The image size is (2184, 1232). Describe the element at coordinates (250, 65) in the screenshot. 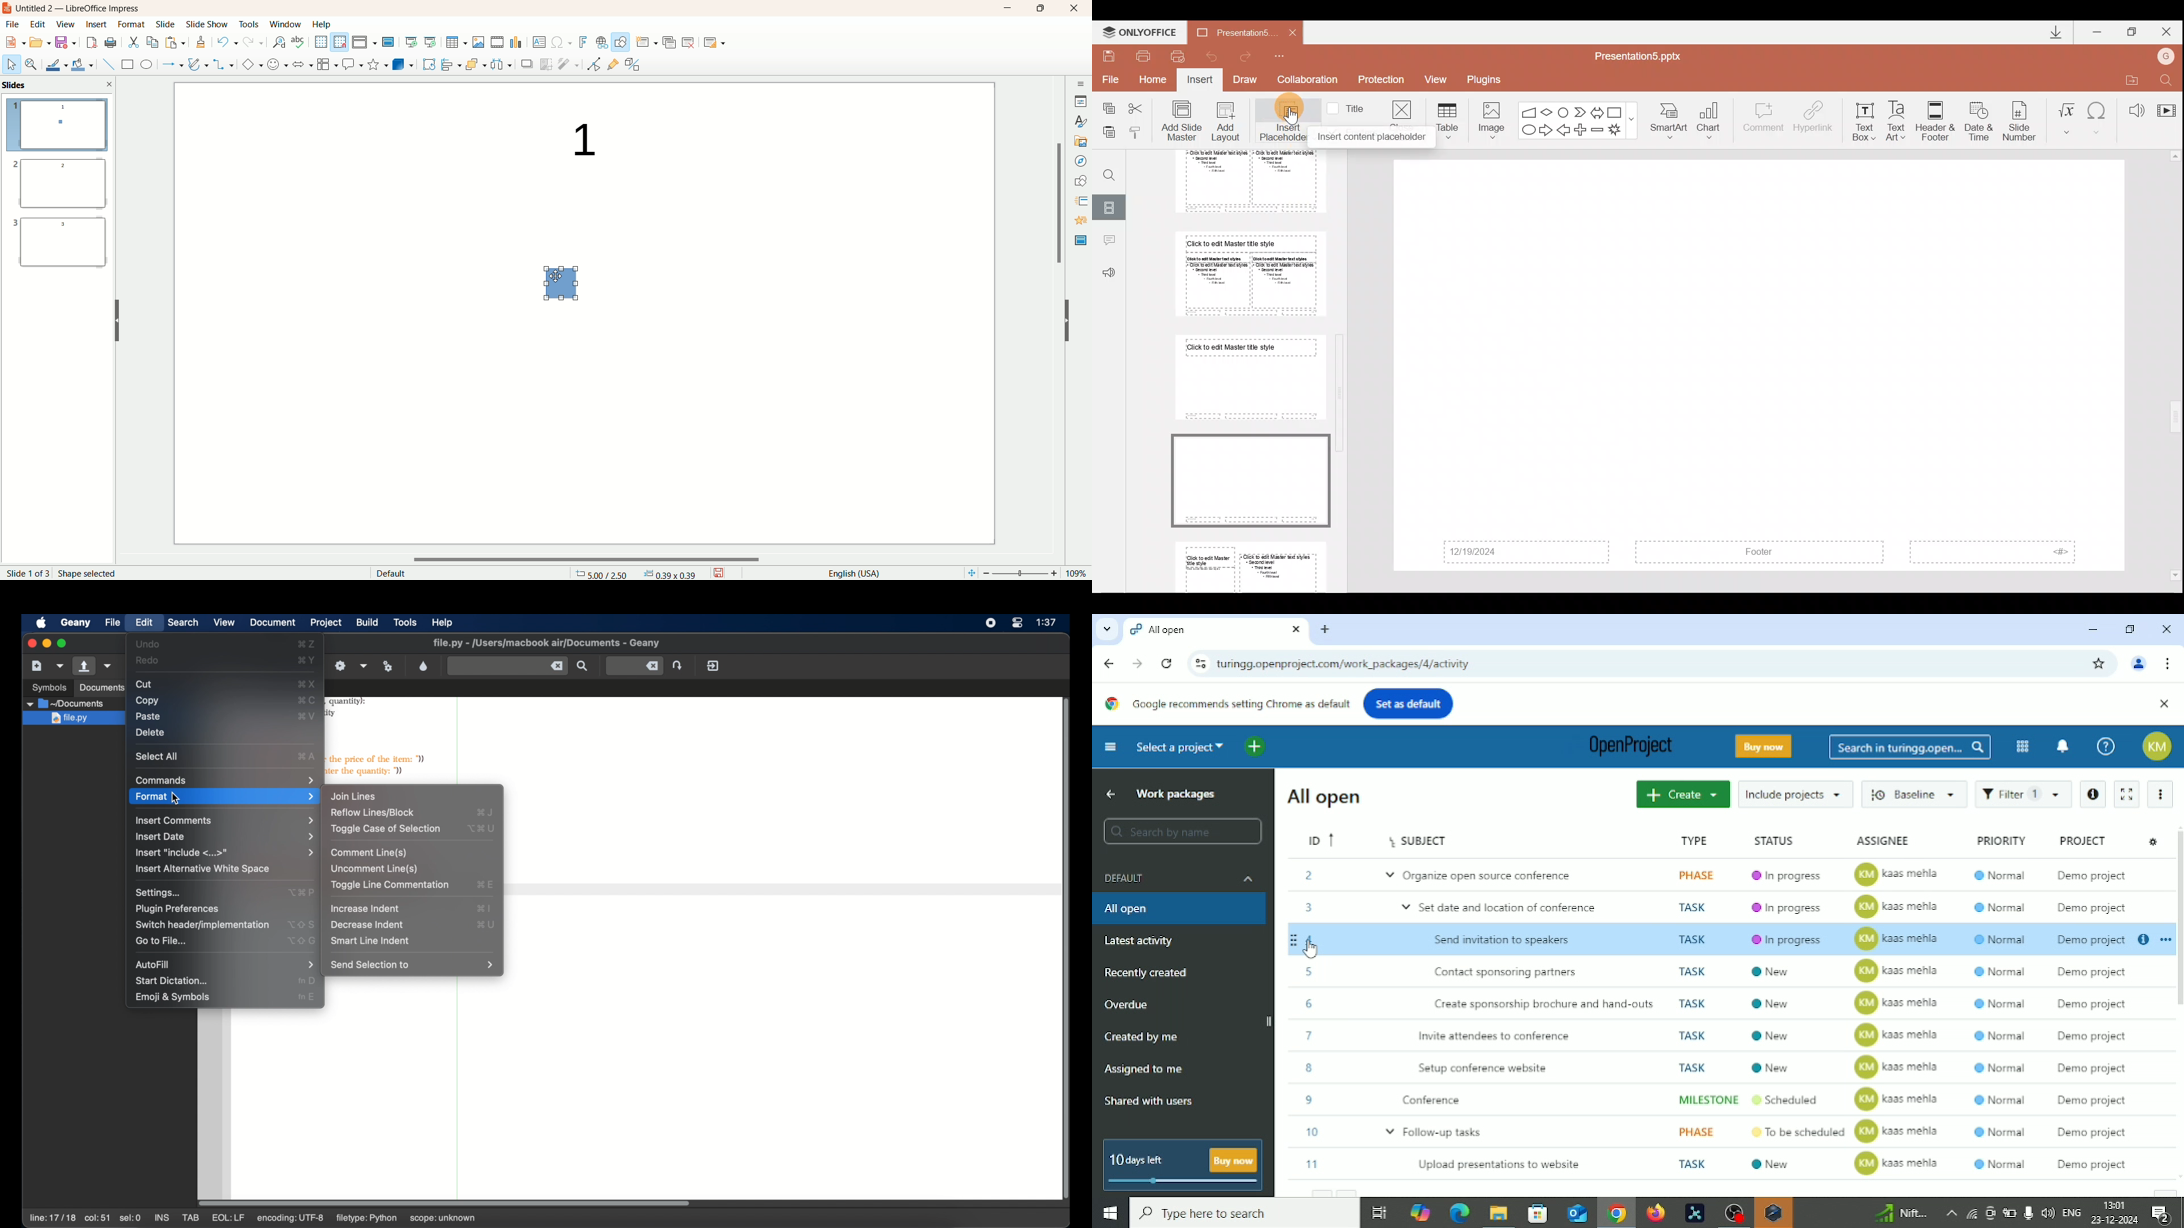

I see `basic shapes` at that location.